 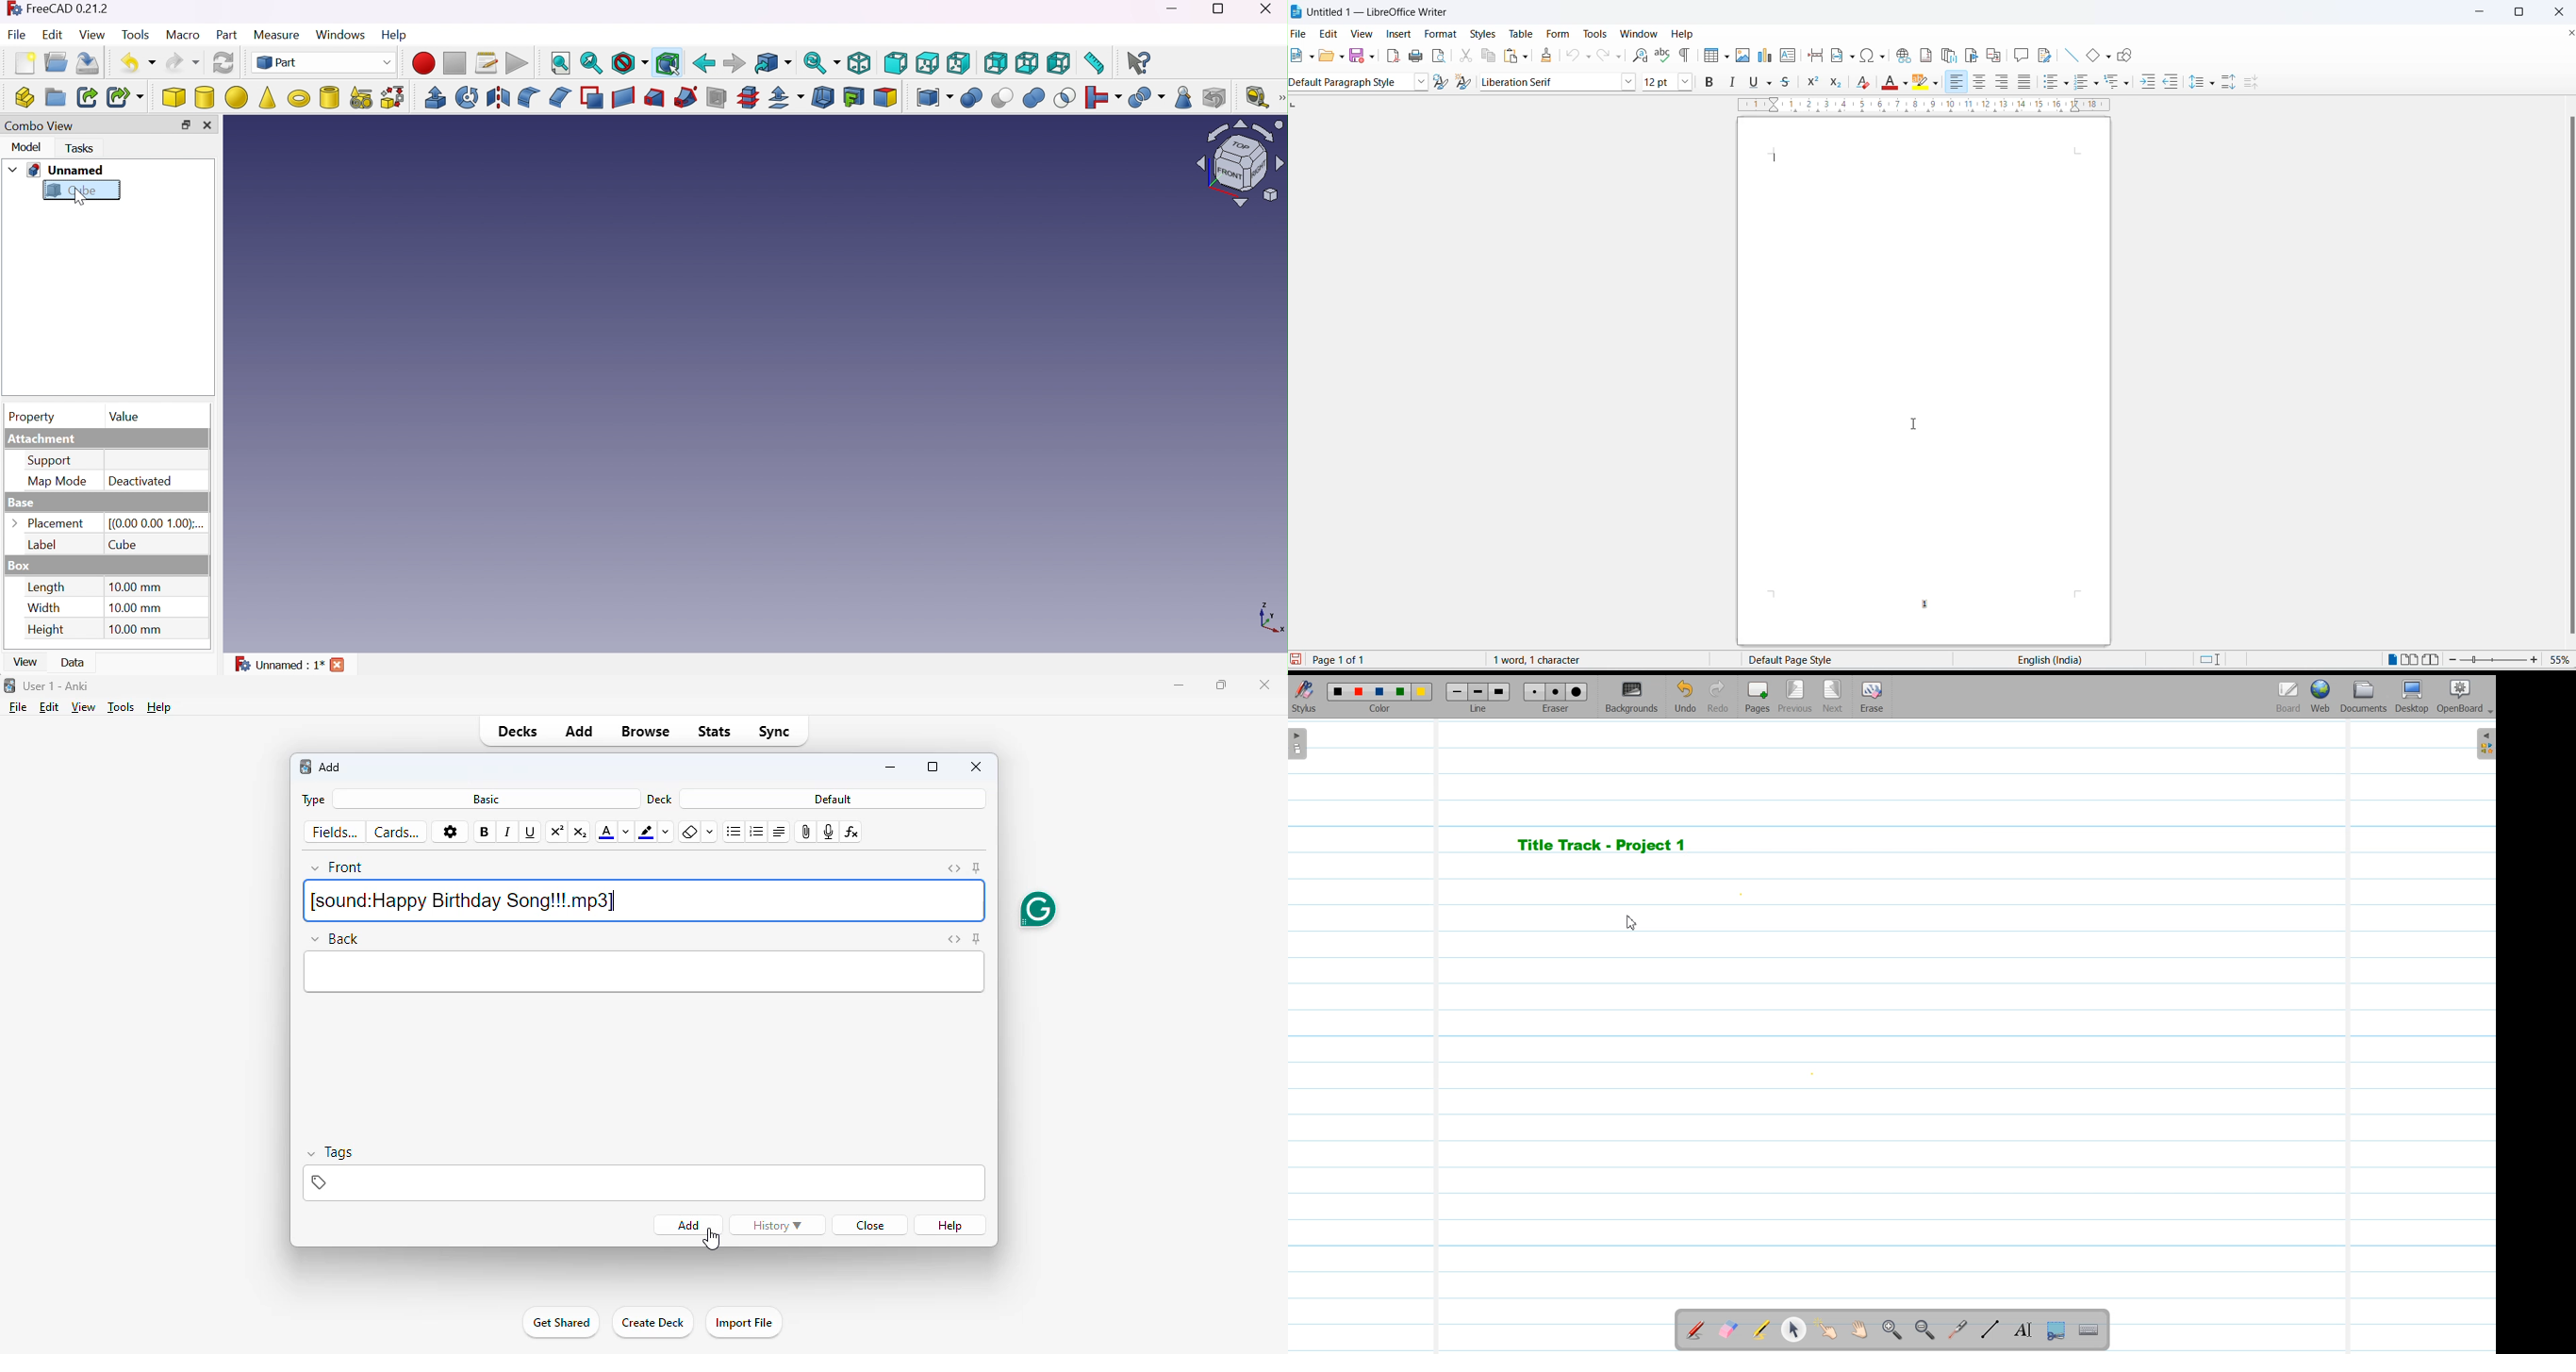 I want to click on justified, so click(x=2023, y=83).